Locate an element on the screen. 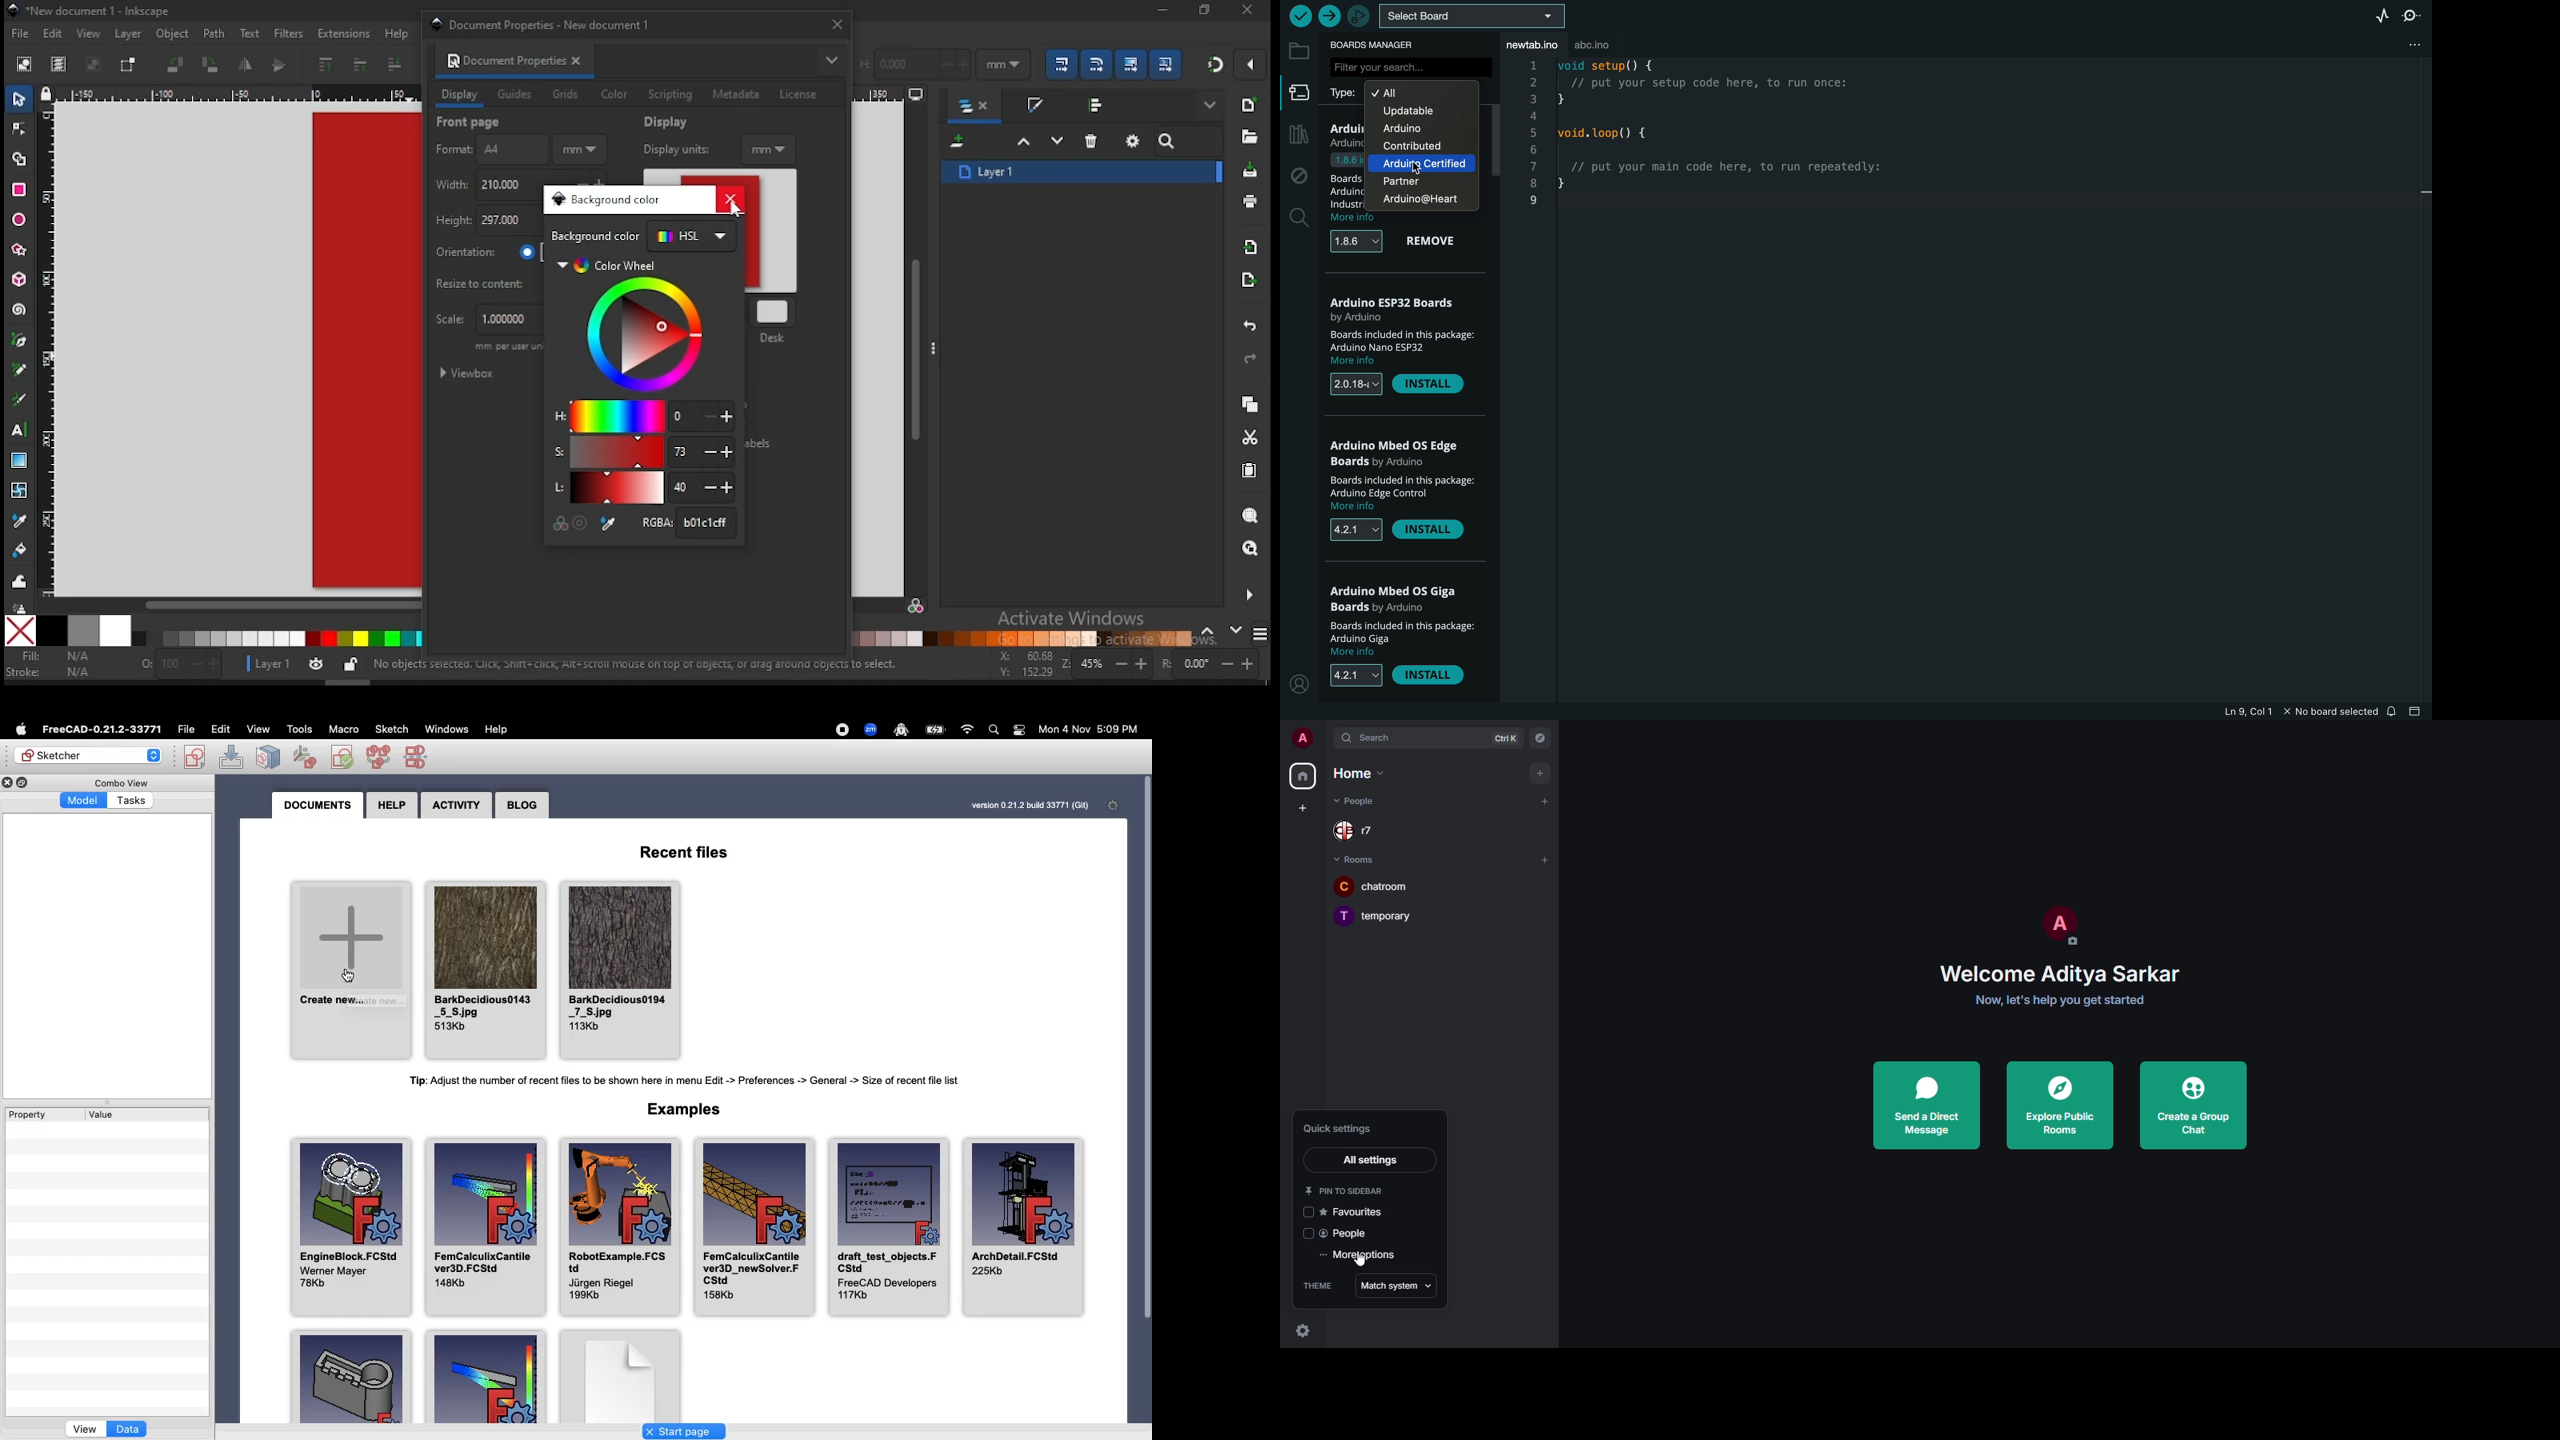  background color mode is located at coordinates (644, 237).